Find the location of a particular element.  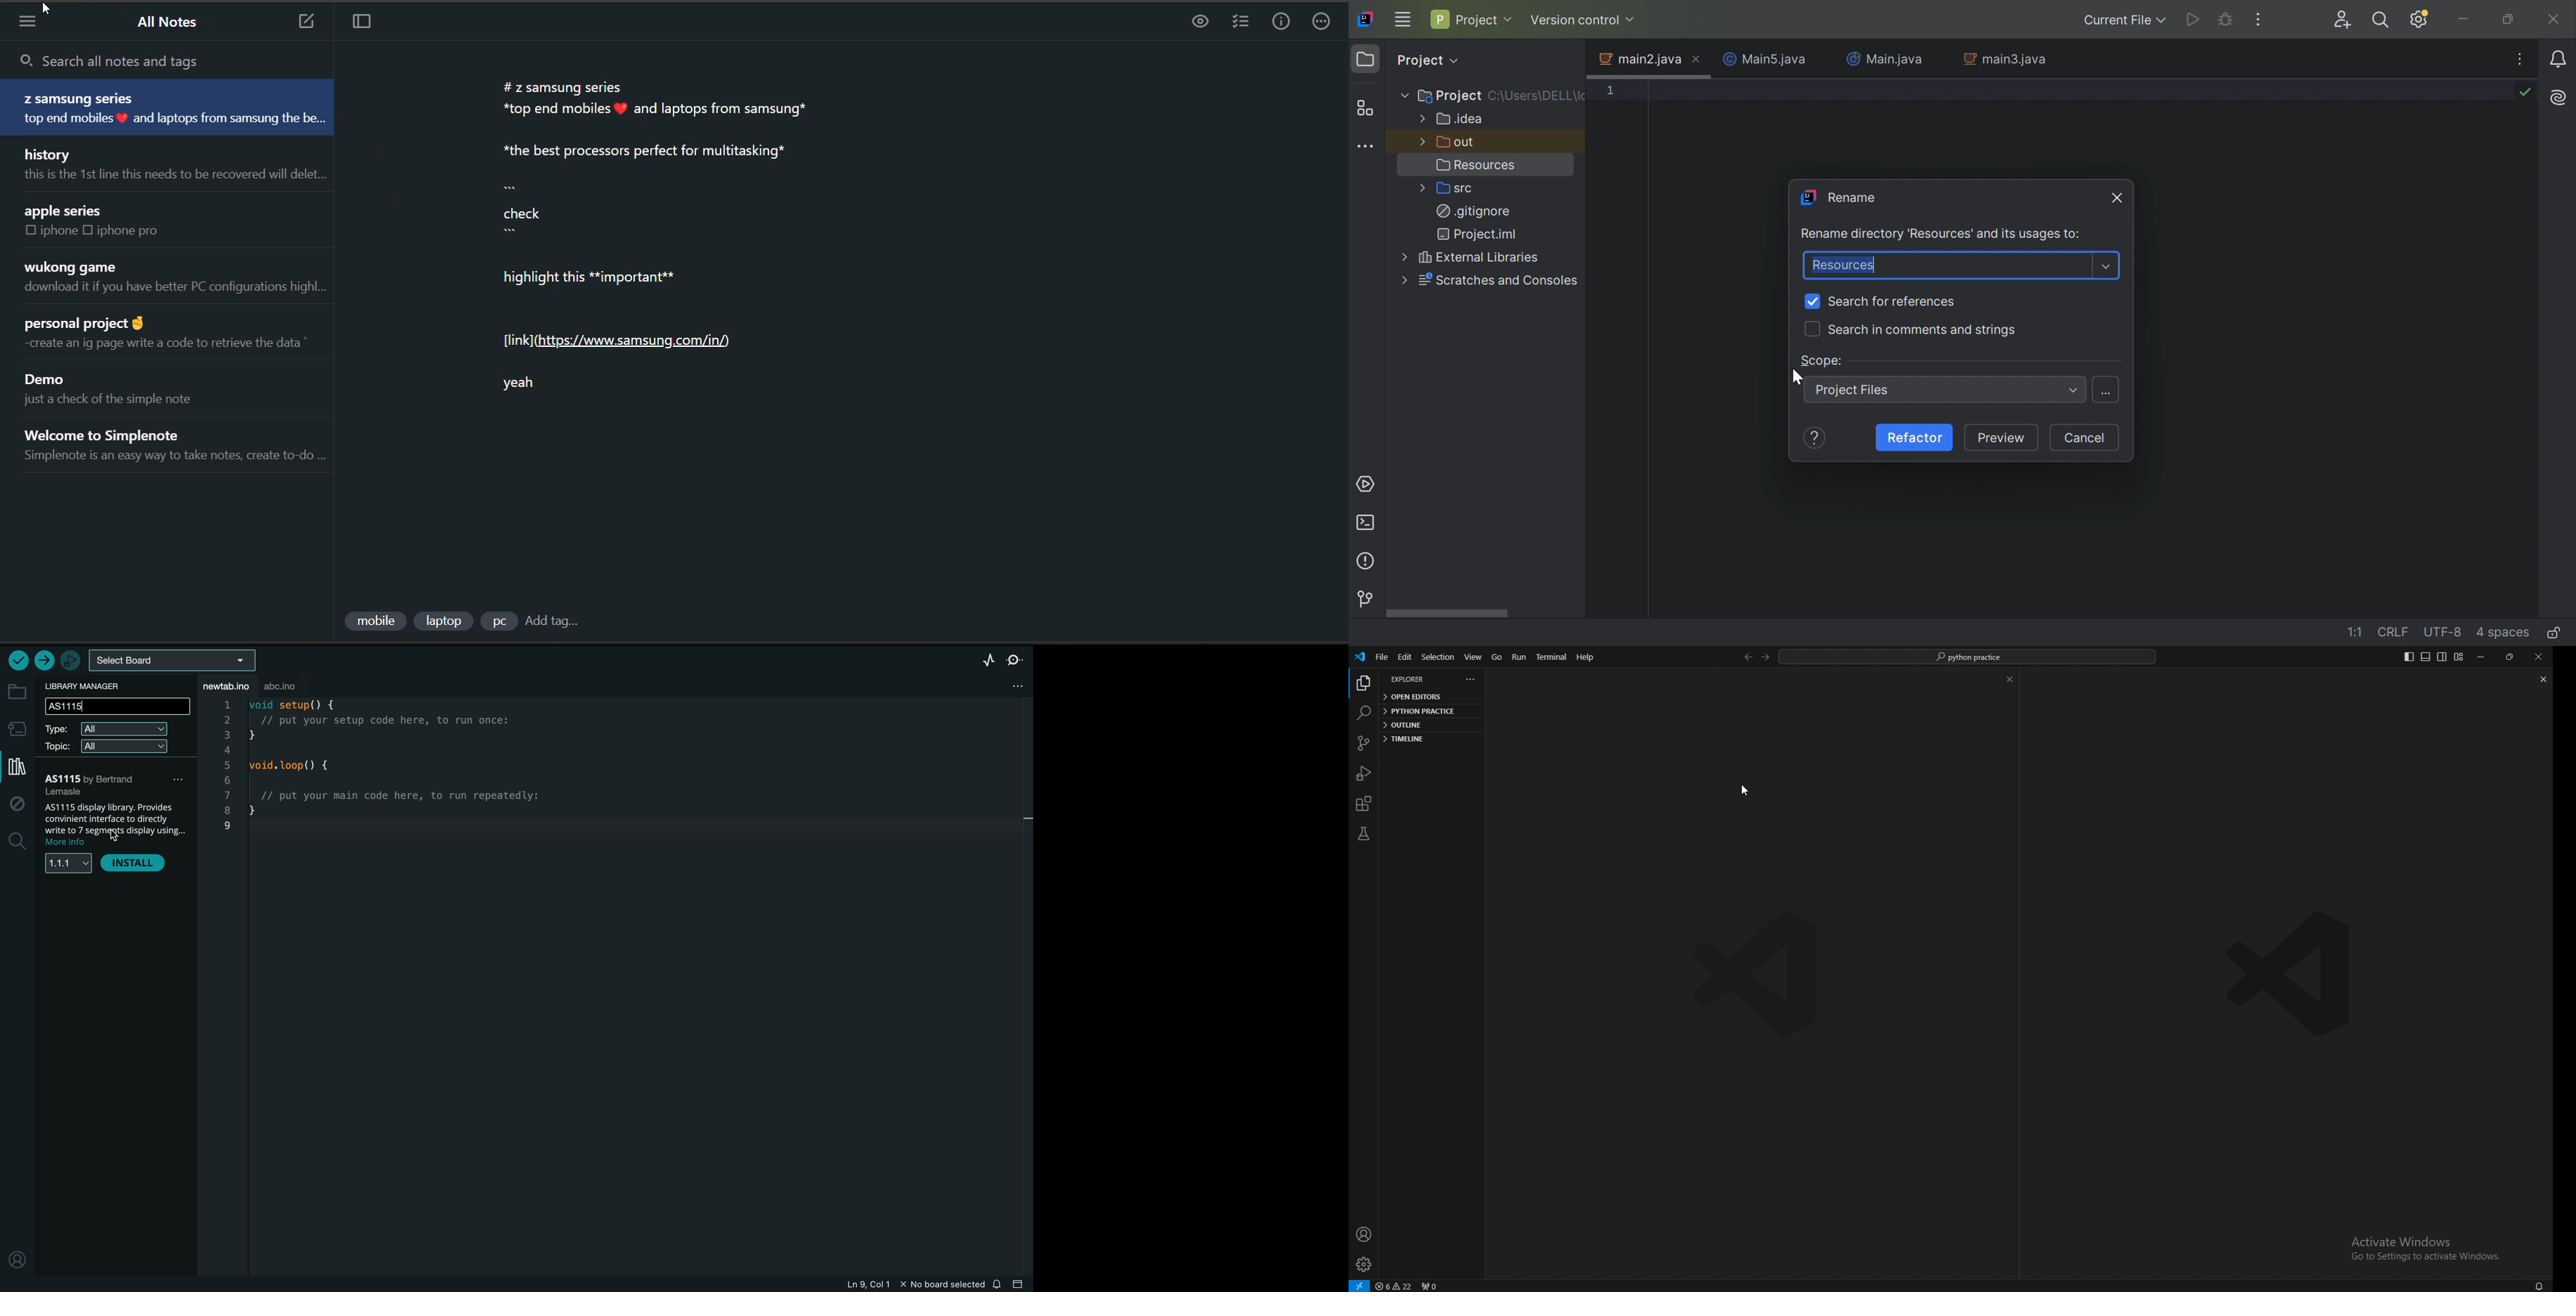

note title and preview is located at coordinates (113, 390).